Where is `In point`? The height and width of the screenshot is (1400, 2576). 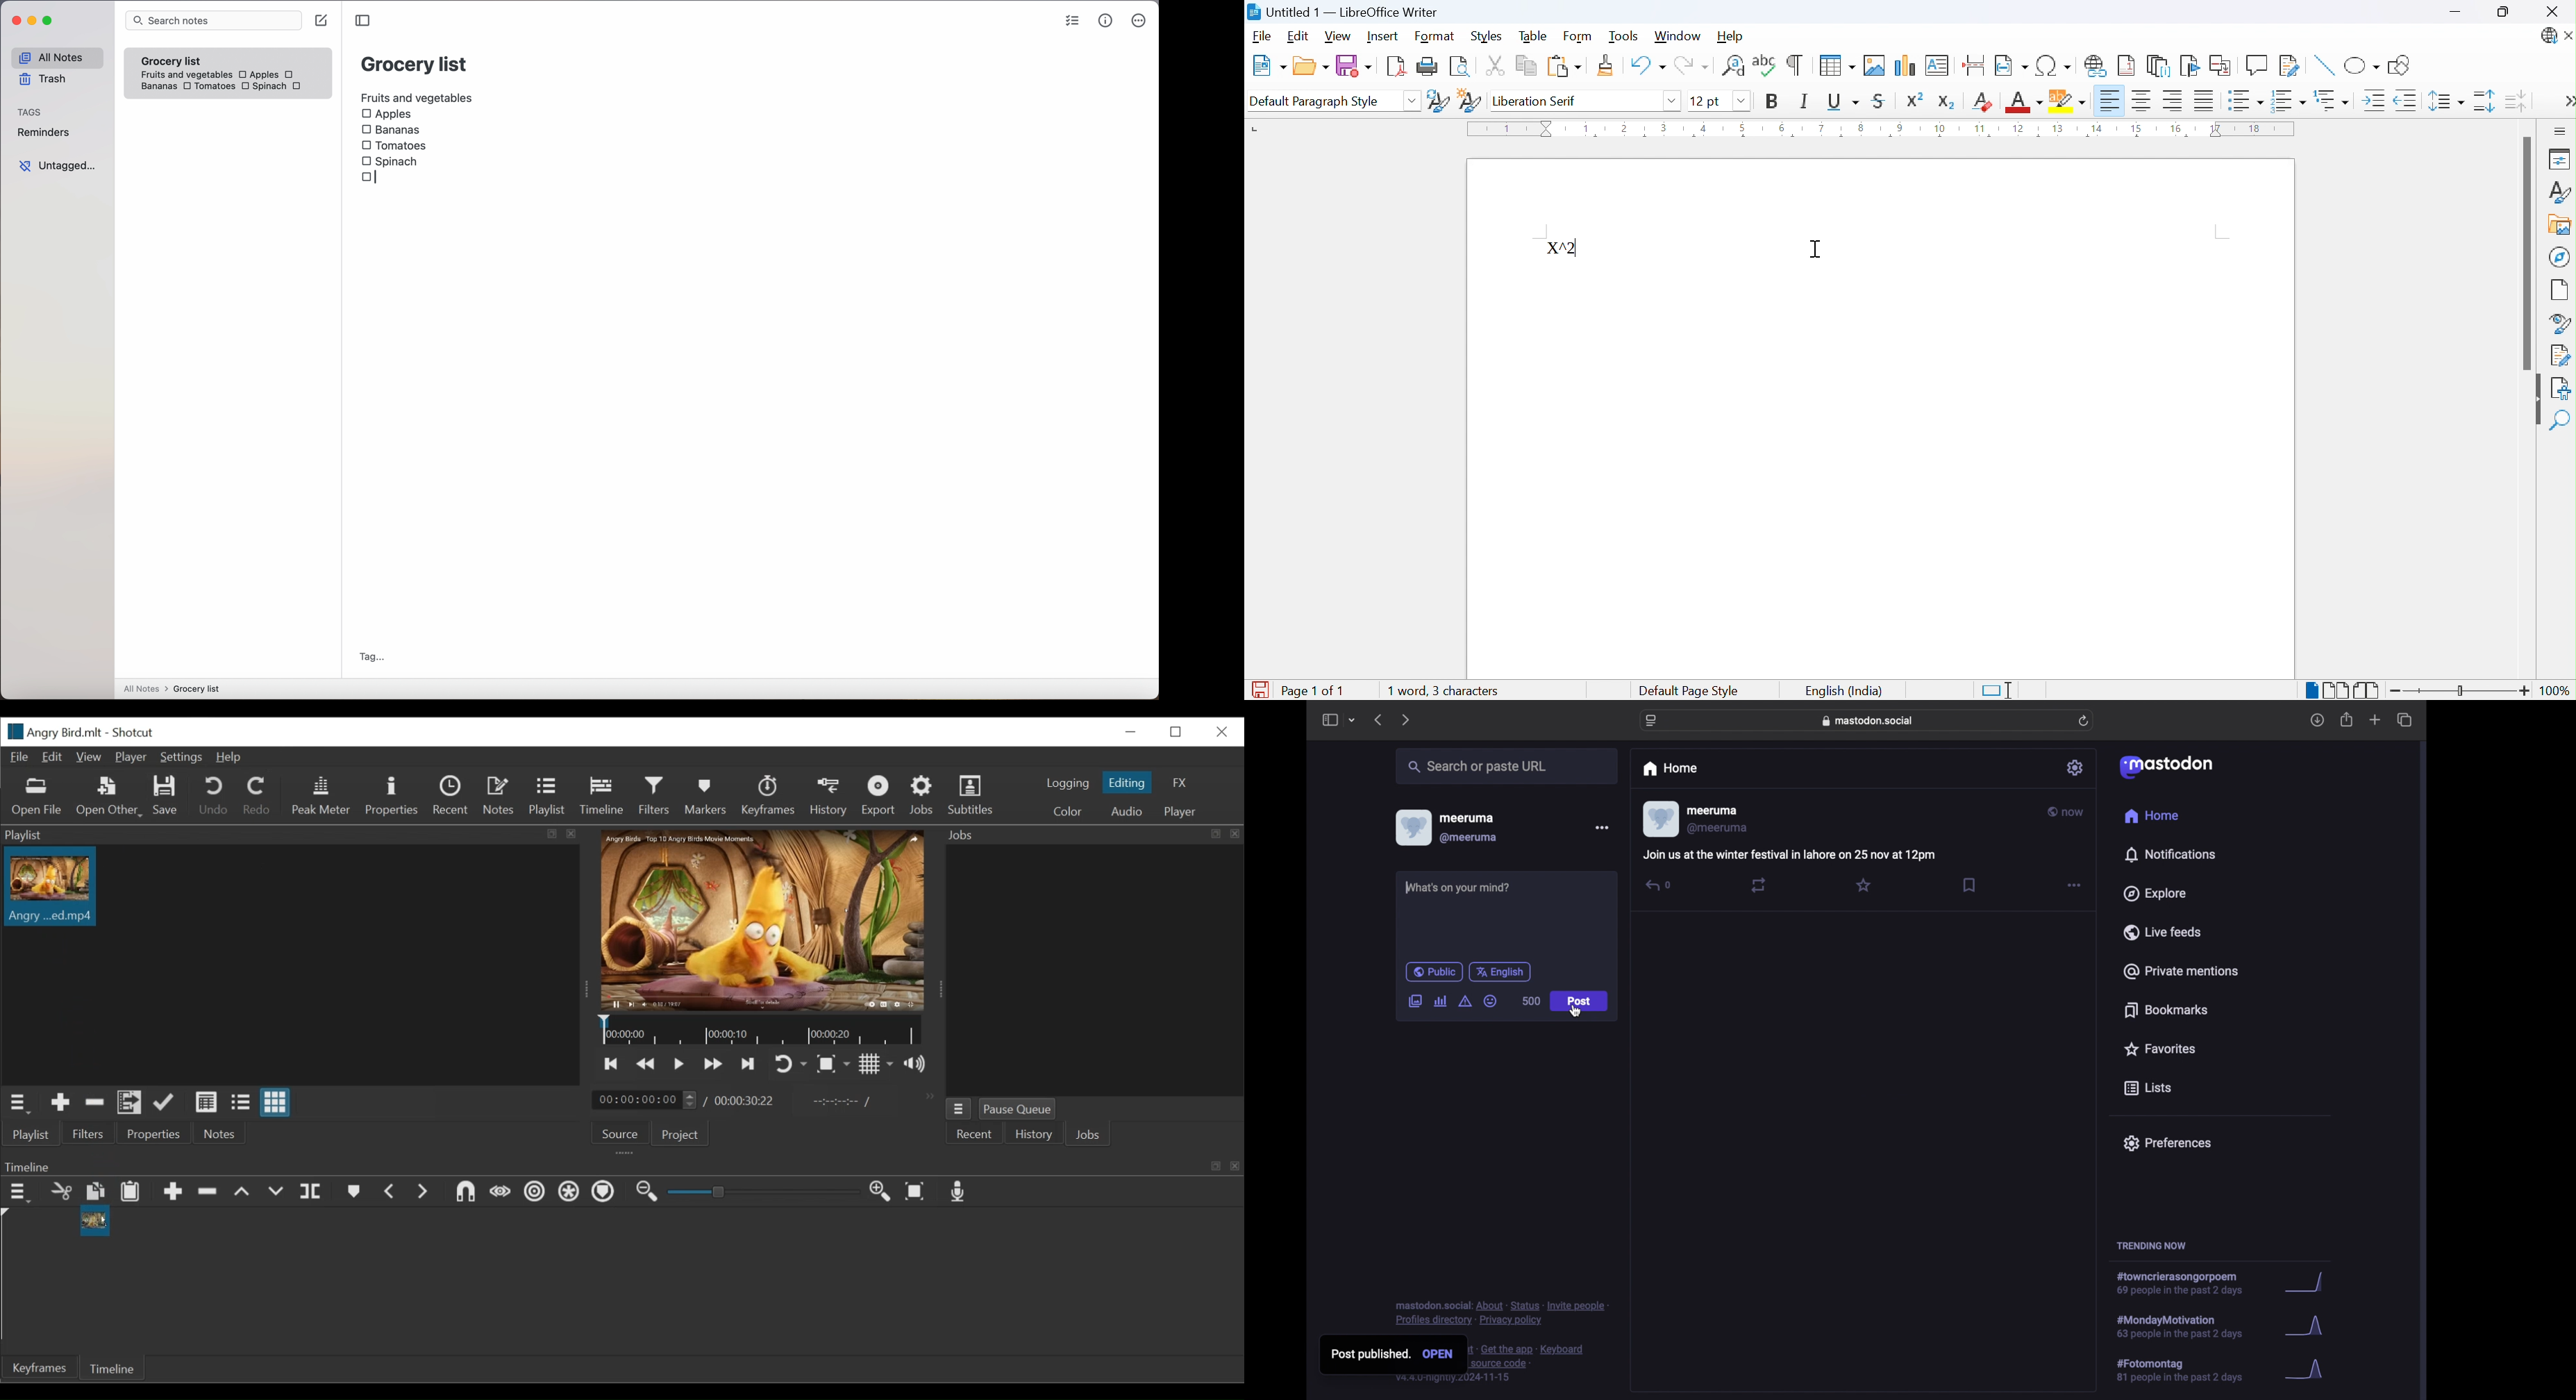 In point is located at coordinates (841, 1102).